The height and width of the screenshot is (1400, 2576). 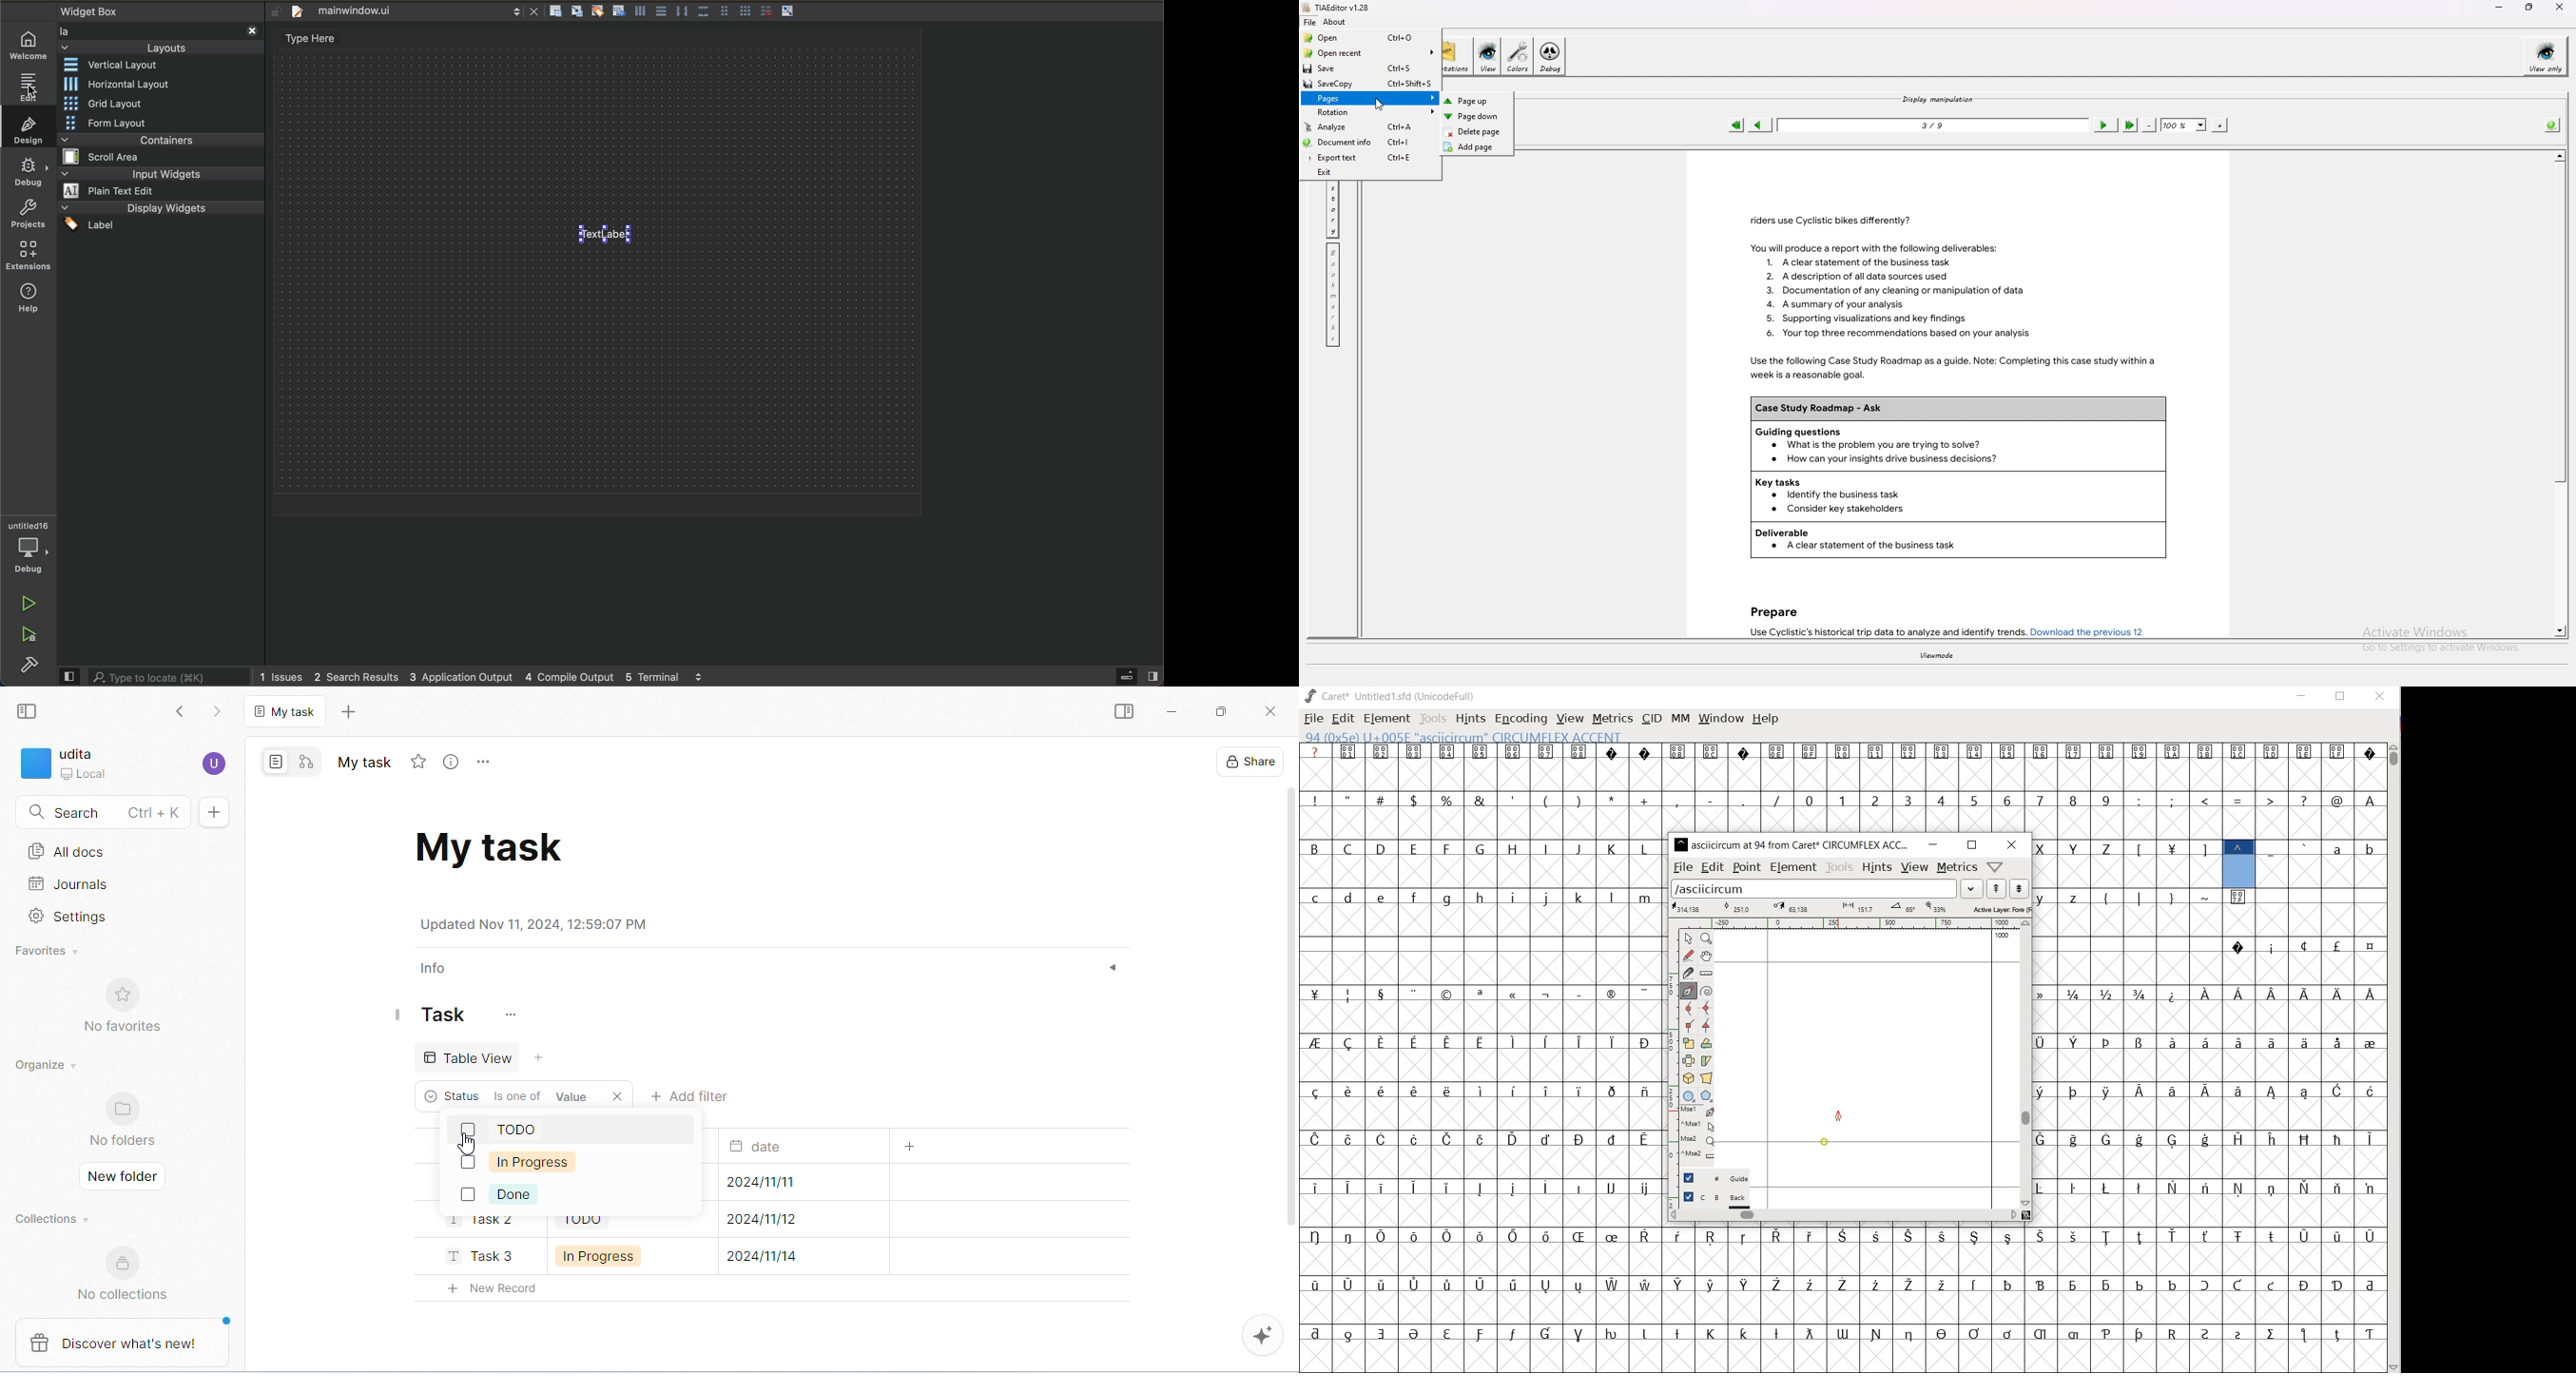 I want to click on restore down, so click(x=1971, y=845).